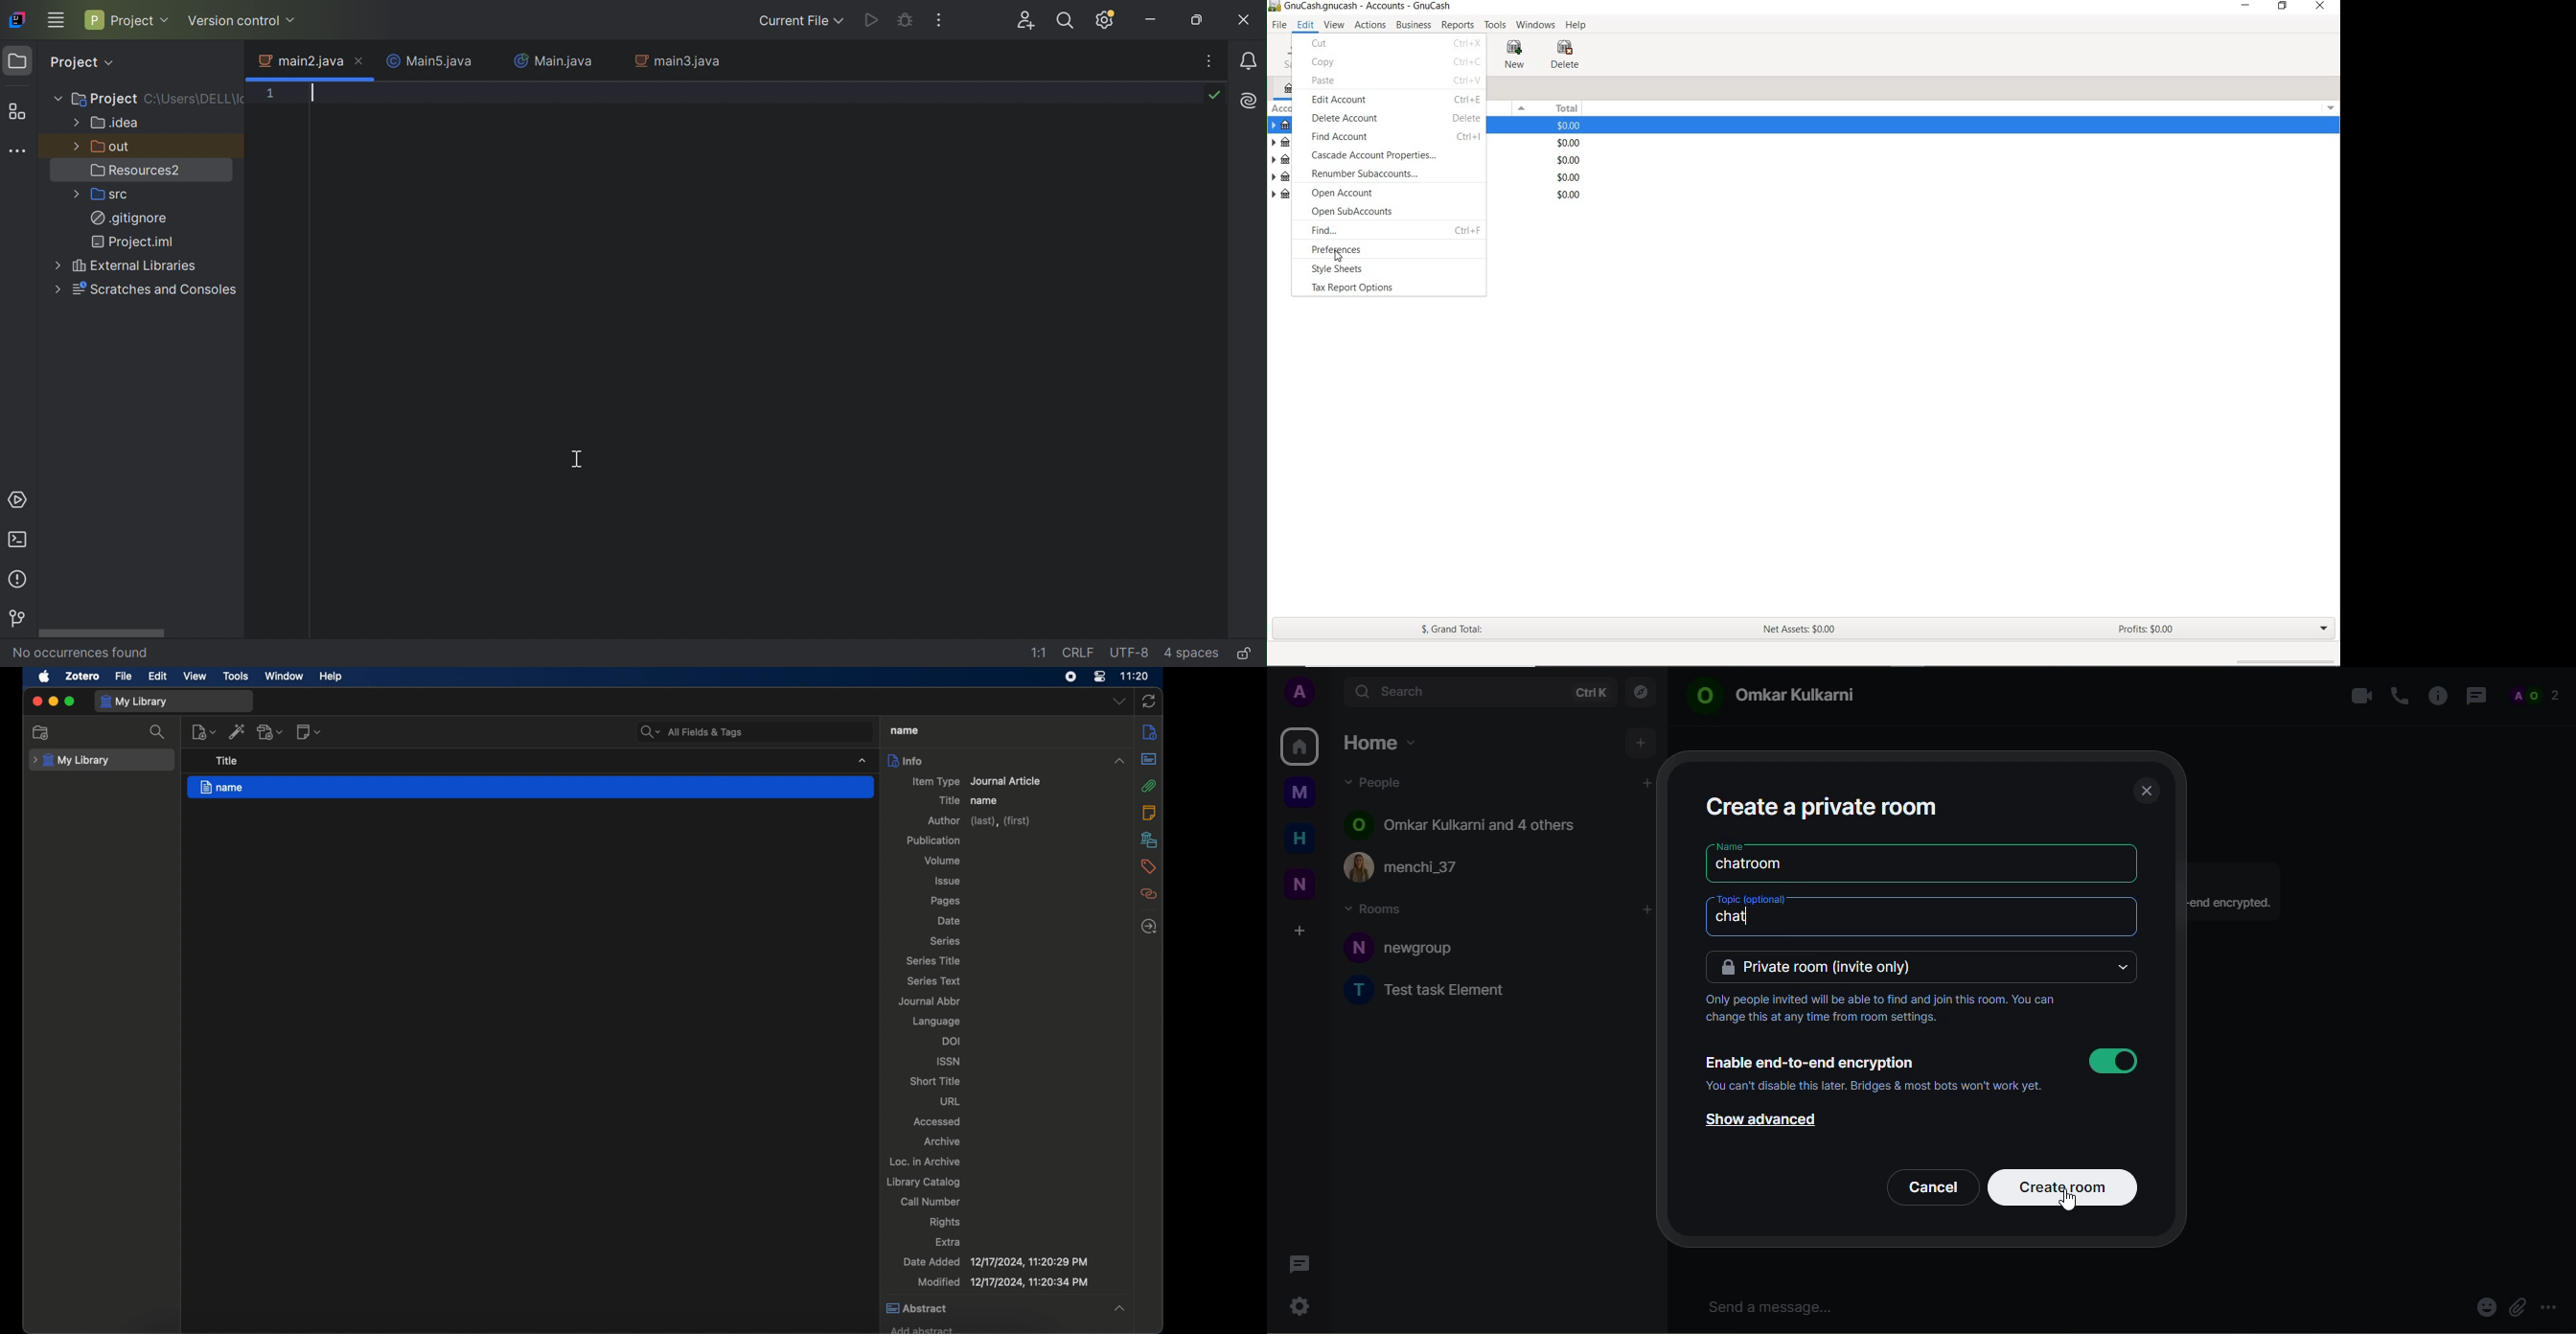  Describe the element at coordinates (2357, 694) in the screenshot. I see `video call` at that location.